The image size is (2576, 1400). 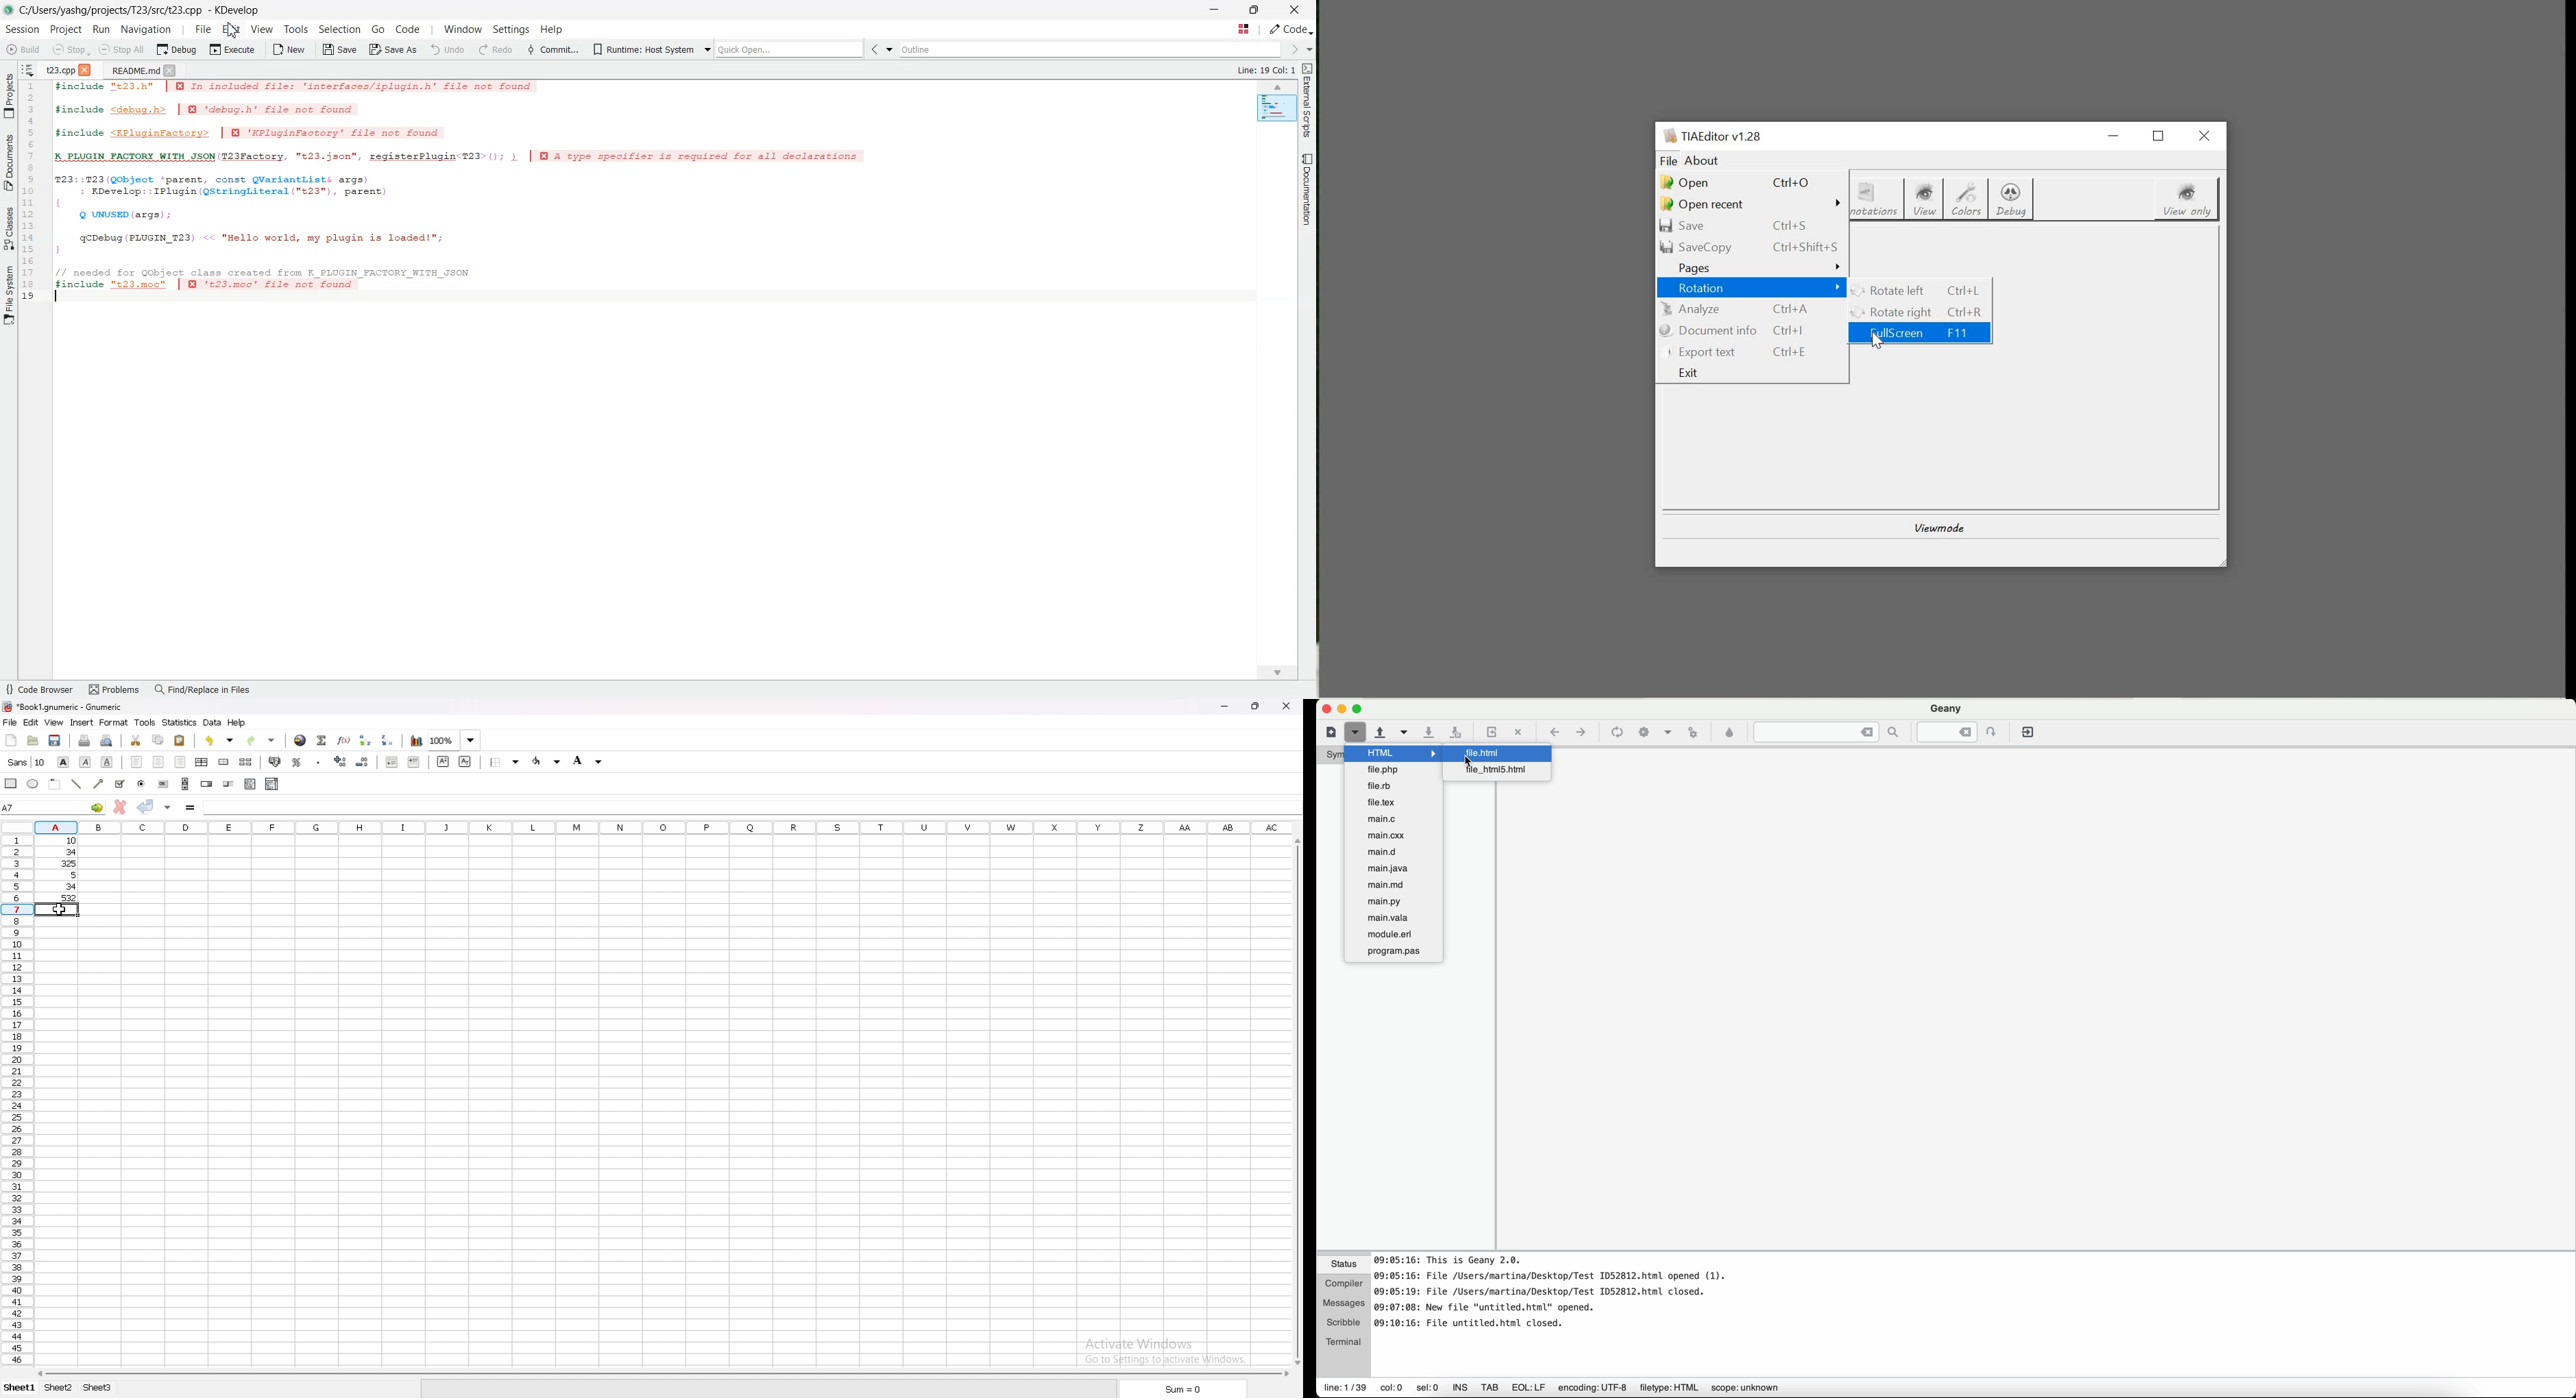 What do you see at coordinates (28, 69) in the screenshot?
I see `Show open sorted list` at bounding box center [28, 69].